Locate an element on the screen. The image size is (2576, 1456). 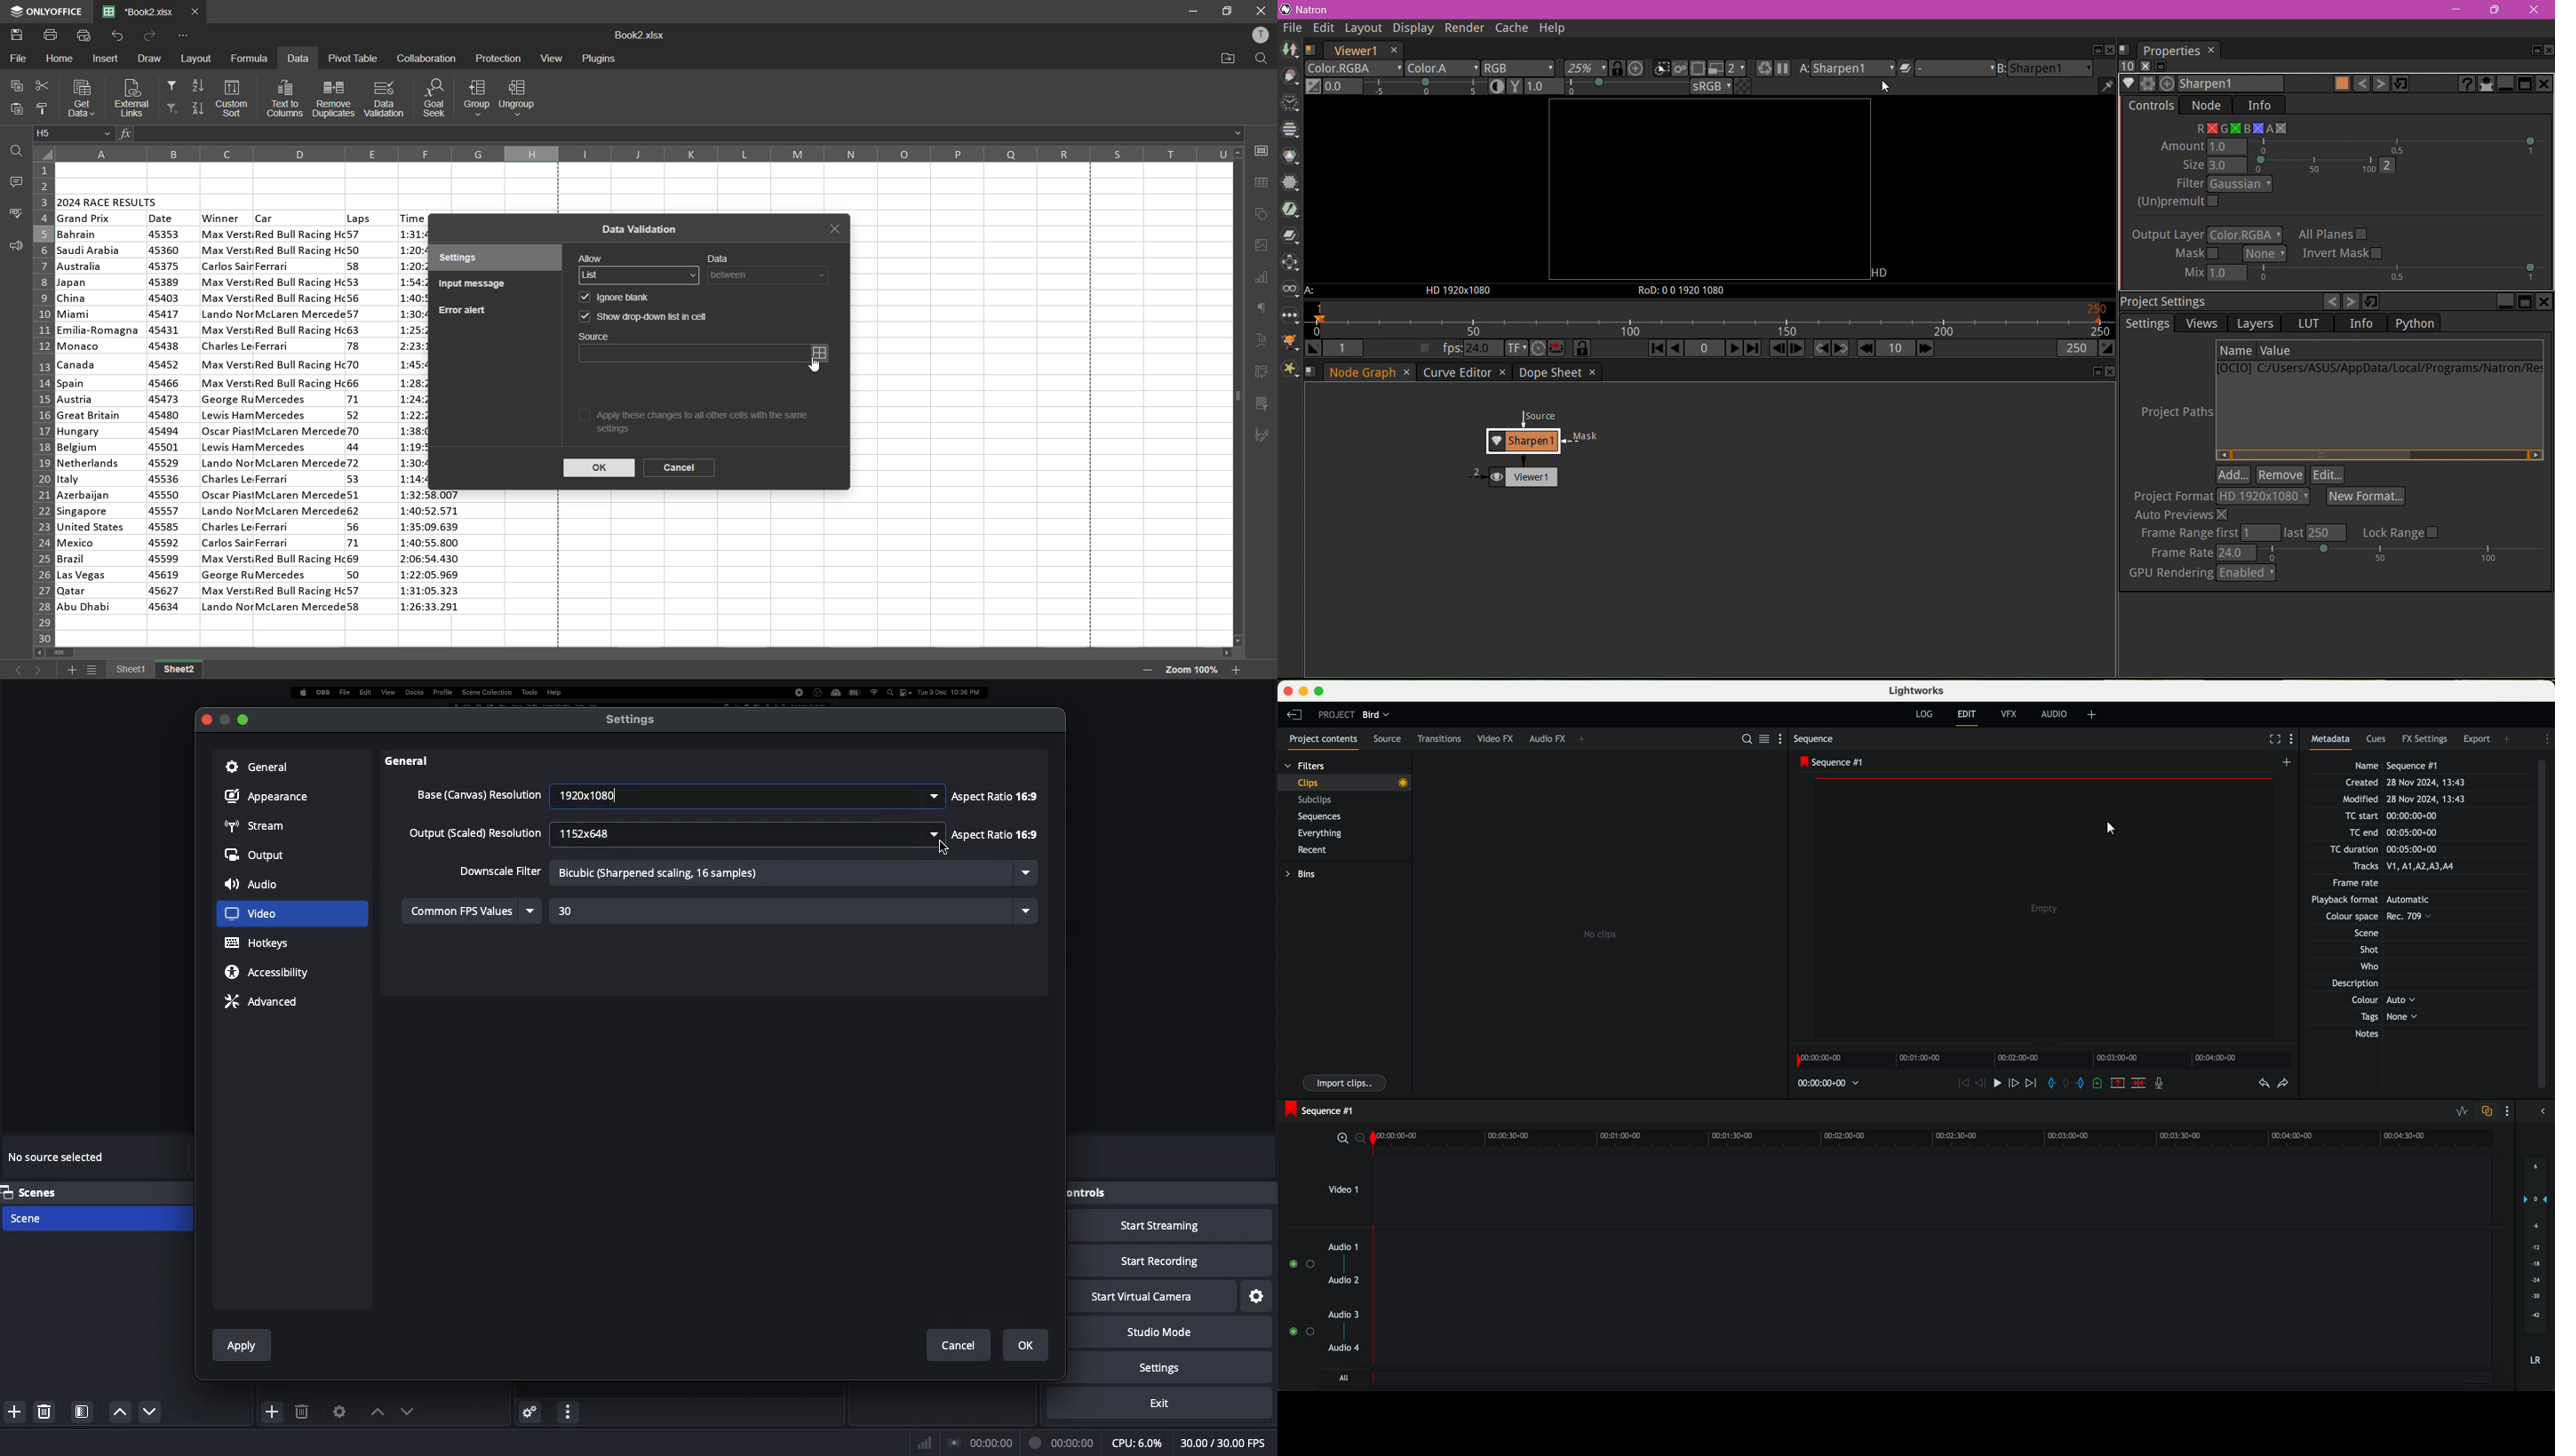
checkbox is located at coordinates (582, 298).